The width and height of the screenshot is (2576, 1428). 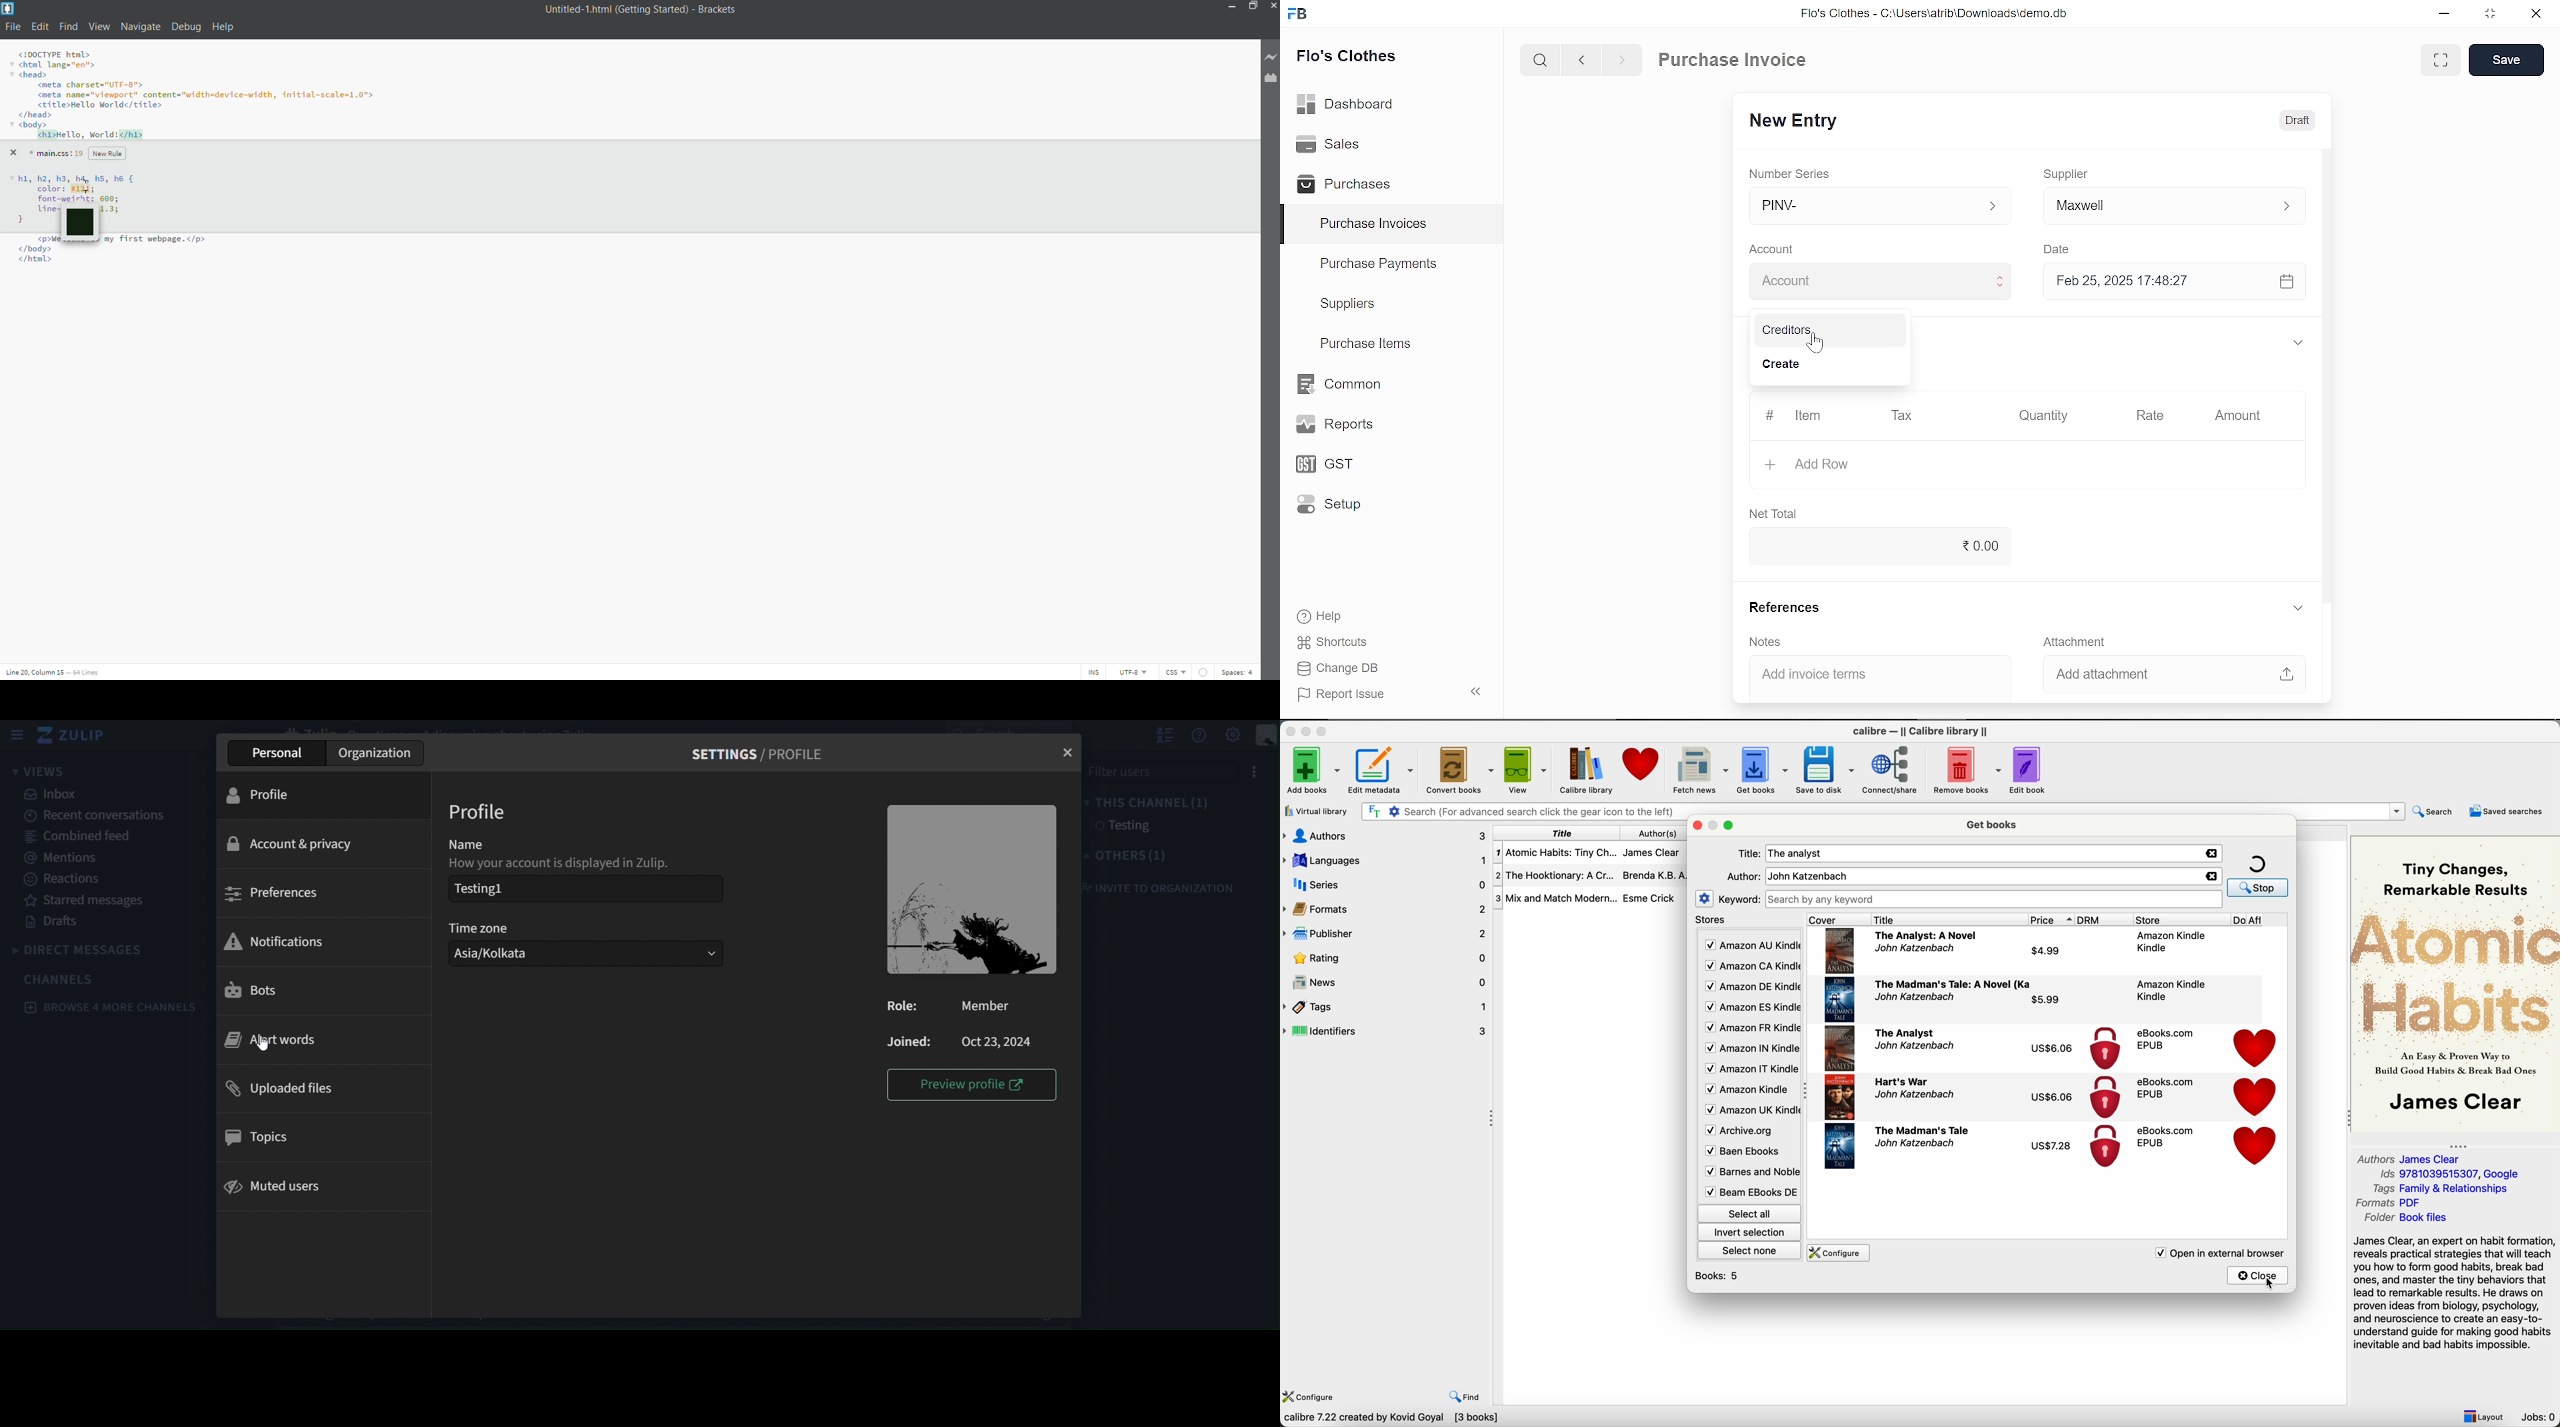 What do you see at coordinates (1346, 102) in the screenshot?
I see `Dashboard` at bounding box center [1346, 102].